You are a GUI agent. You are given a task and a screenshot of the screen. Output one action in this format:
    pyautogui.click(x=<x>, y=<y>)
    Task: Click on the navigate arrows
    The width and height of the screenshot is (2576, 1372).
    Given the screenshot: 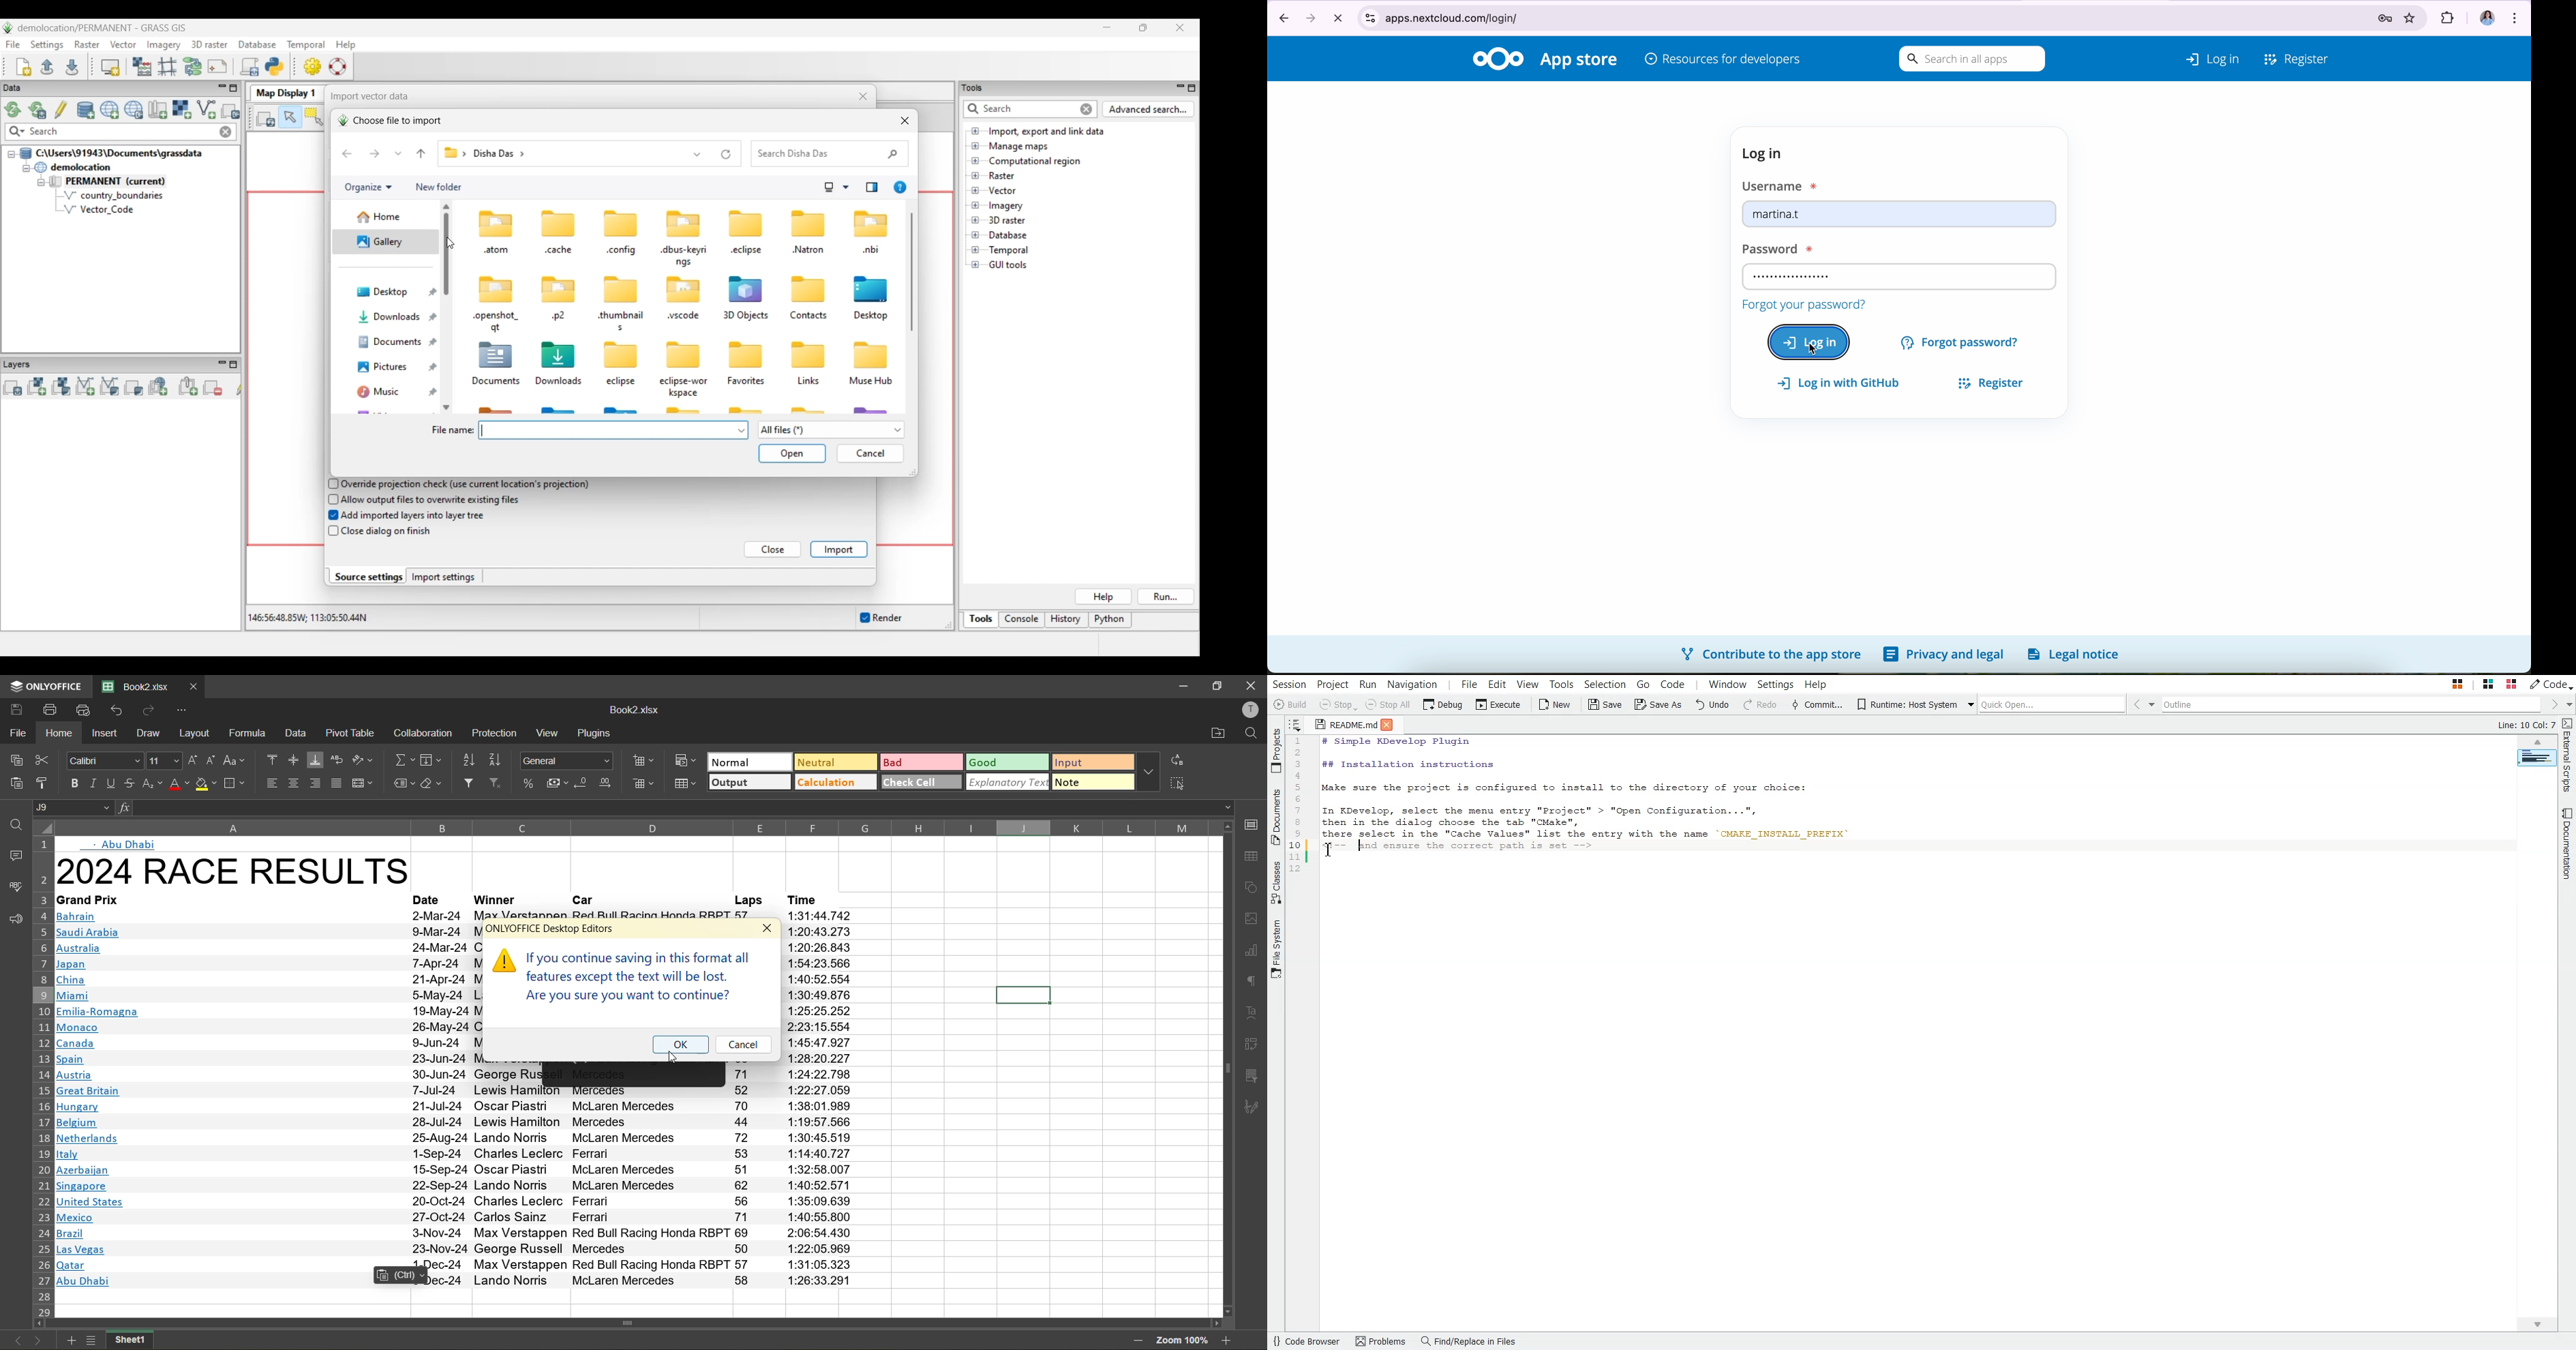 What is the action you would take?
    pyautogui.click(x=1294, y=17)
    